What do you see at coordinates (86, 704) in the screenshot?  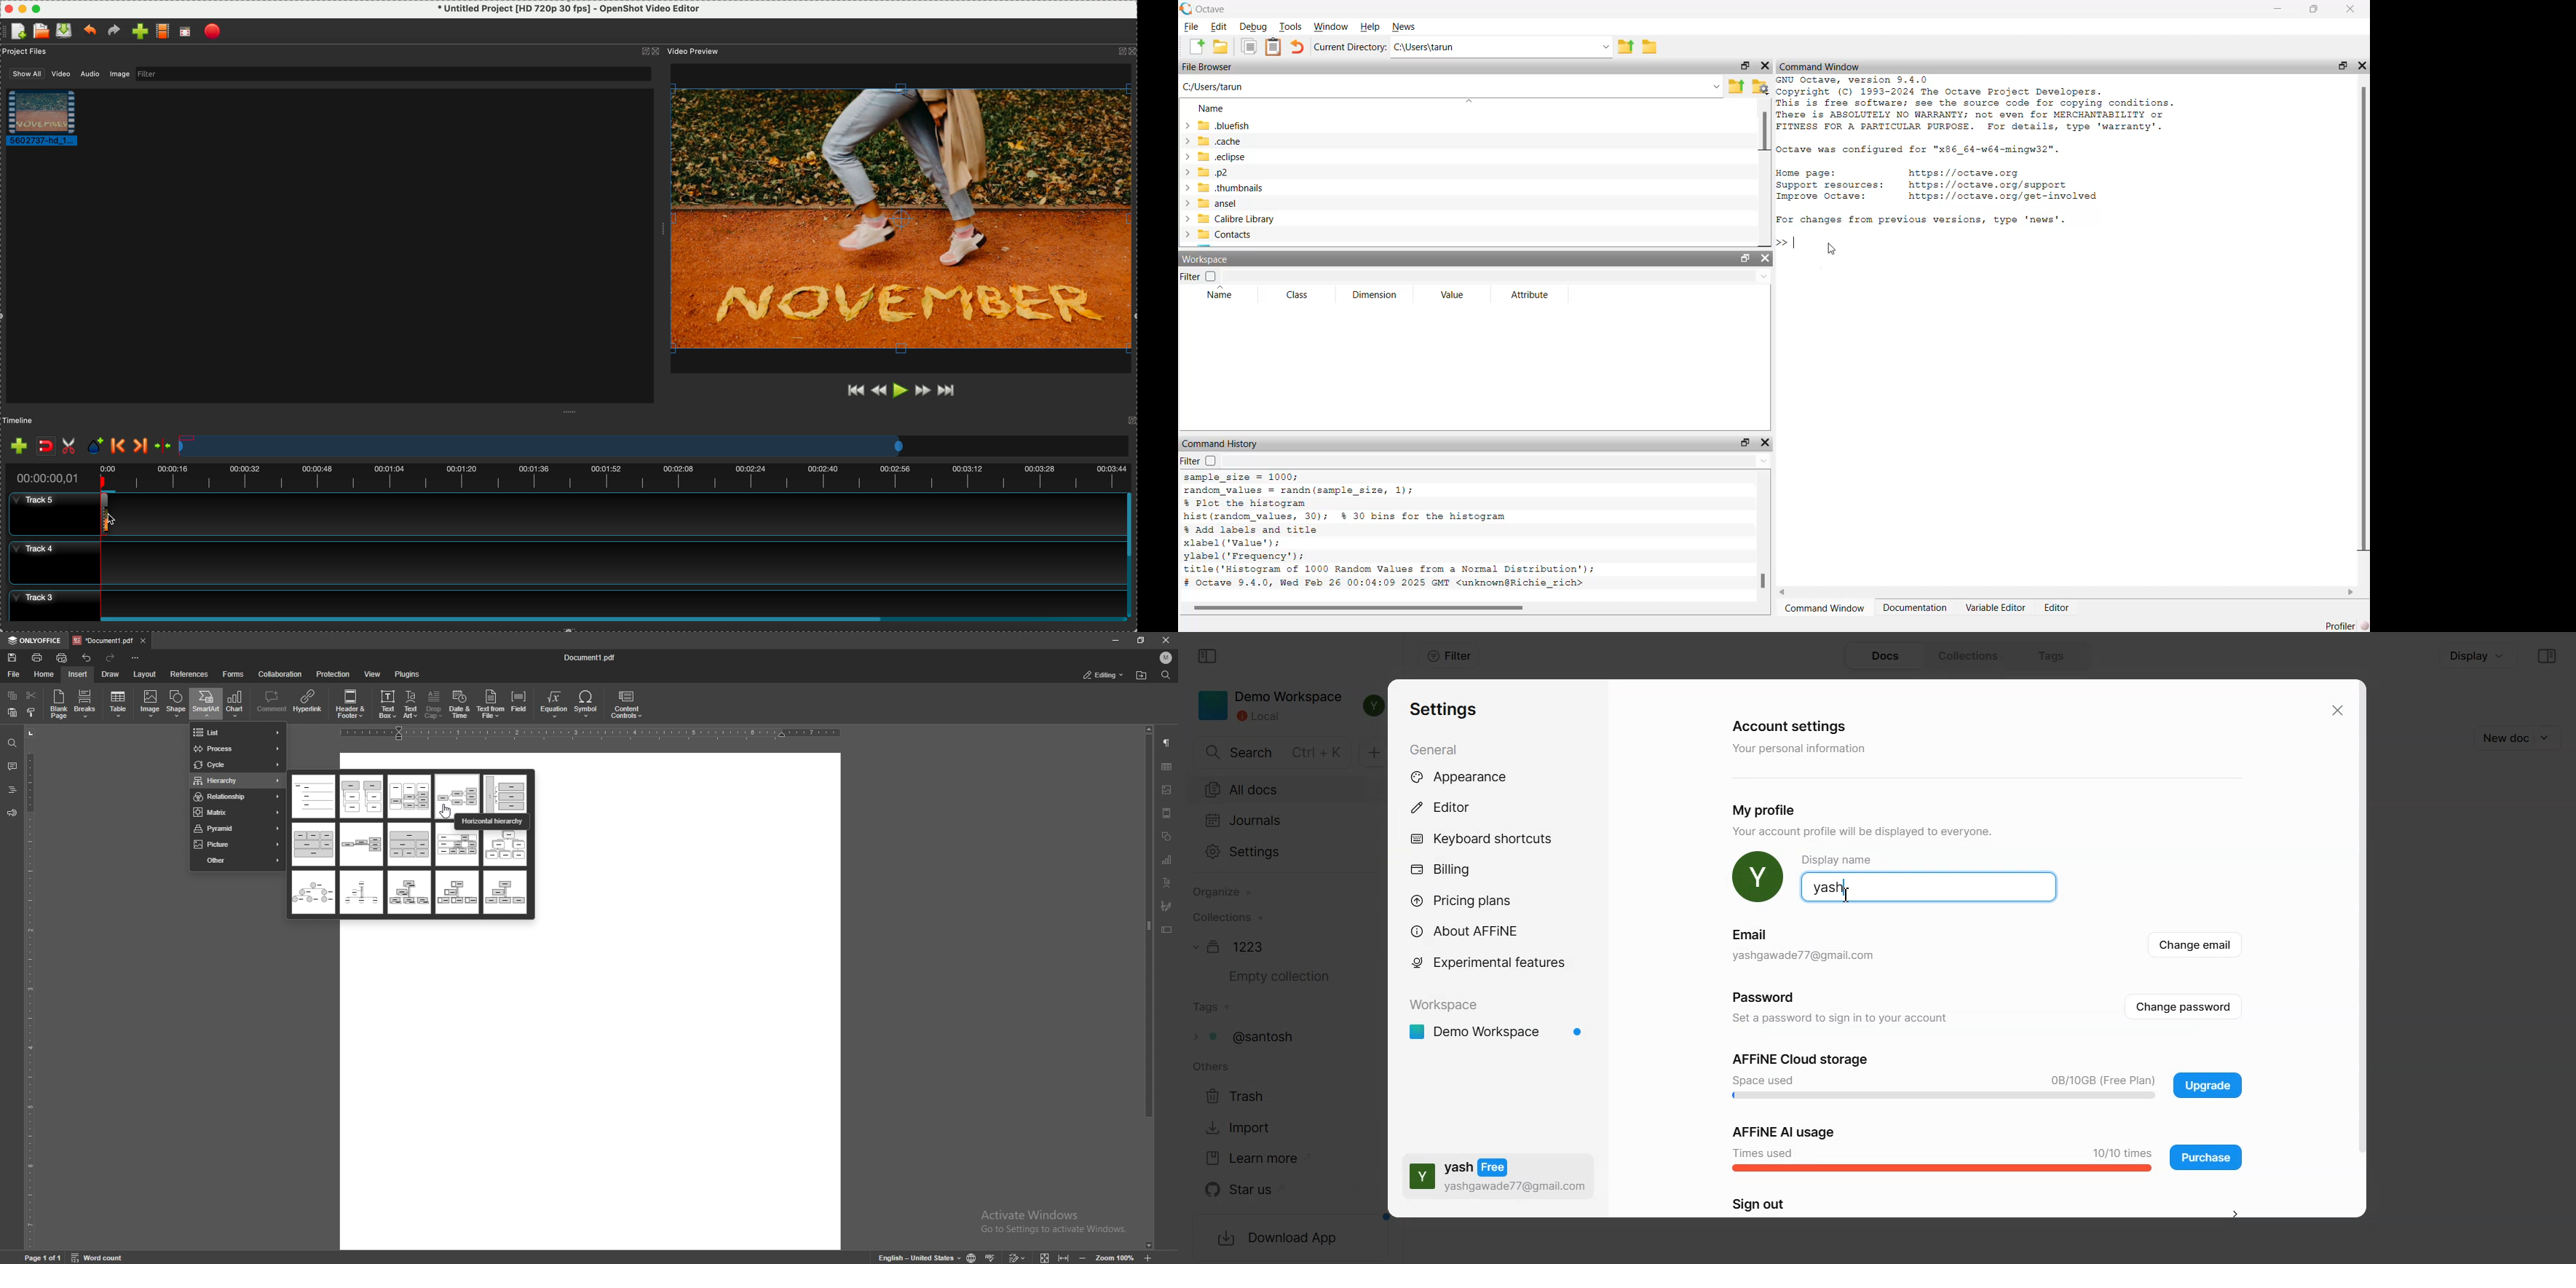 I see `breaks` at bounding box center [86, 704].